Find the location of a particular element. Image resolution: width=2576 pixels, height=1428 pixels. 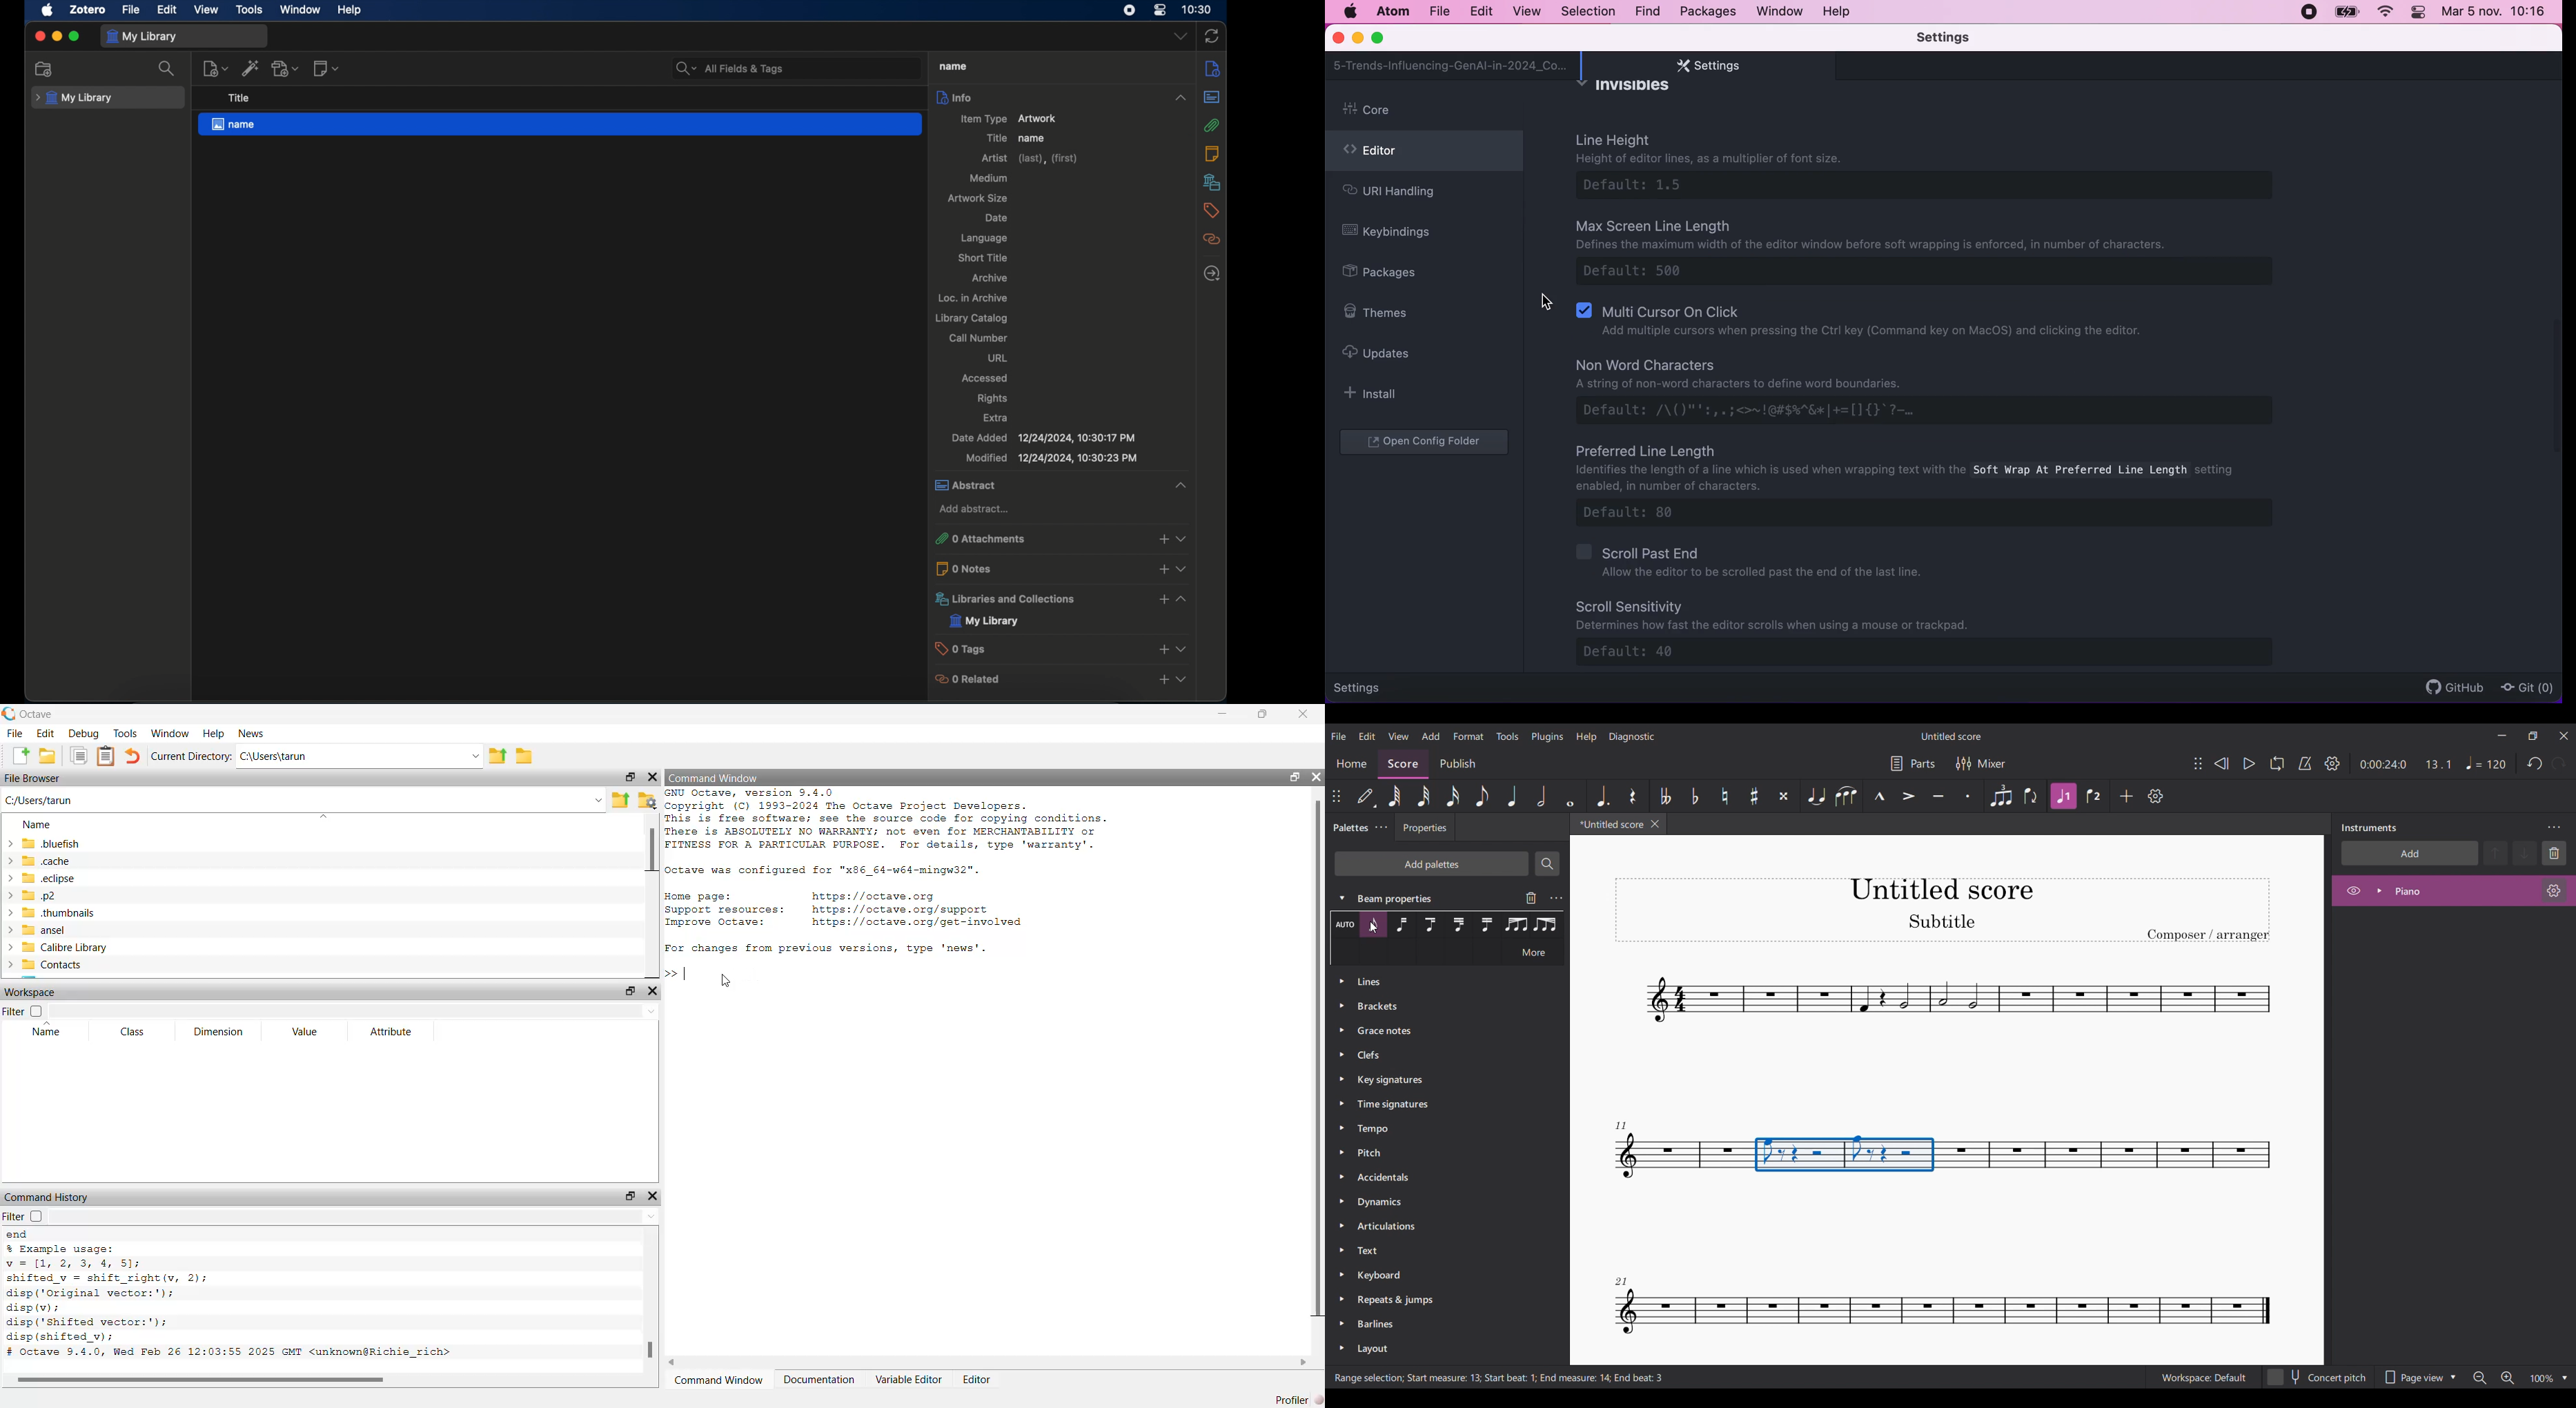

name is located at coordinates (560, 125).